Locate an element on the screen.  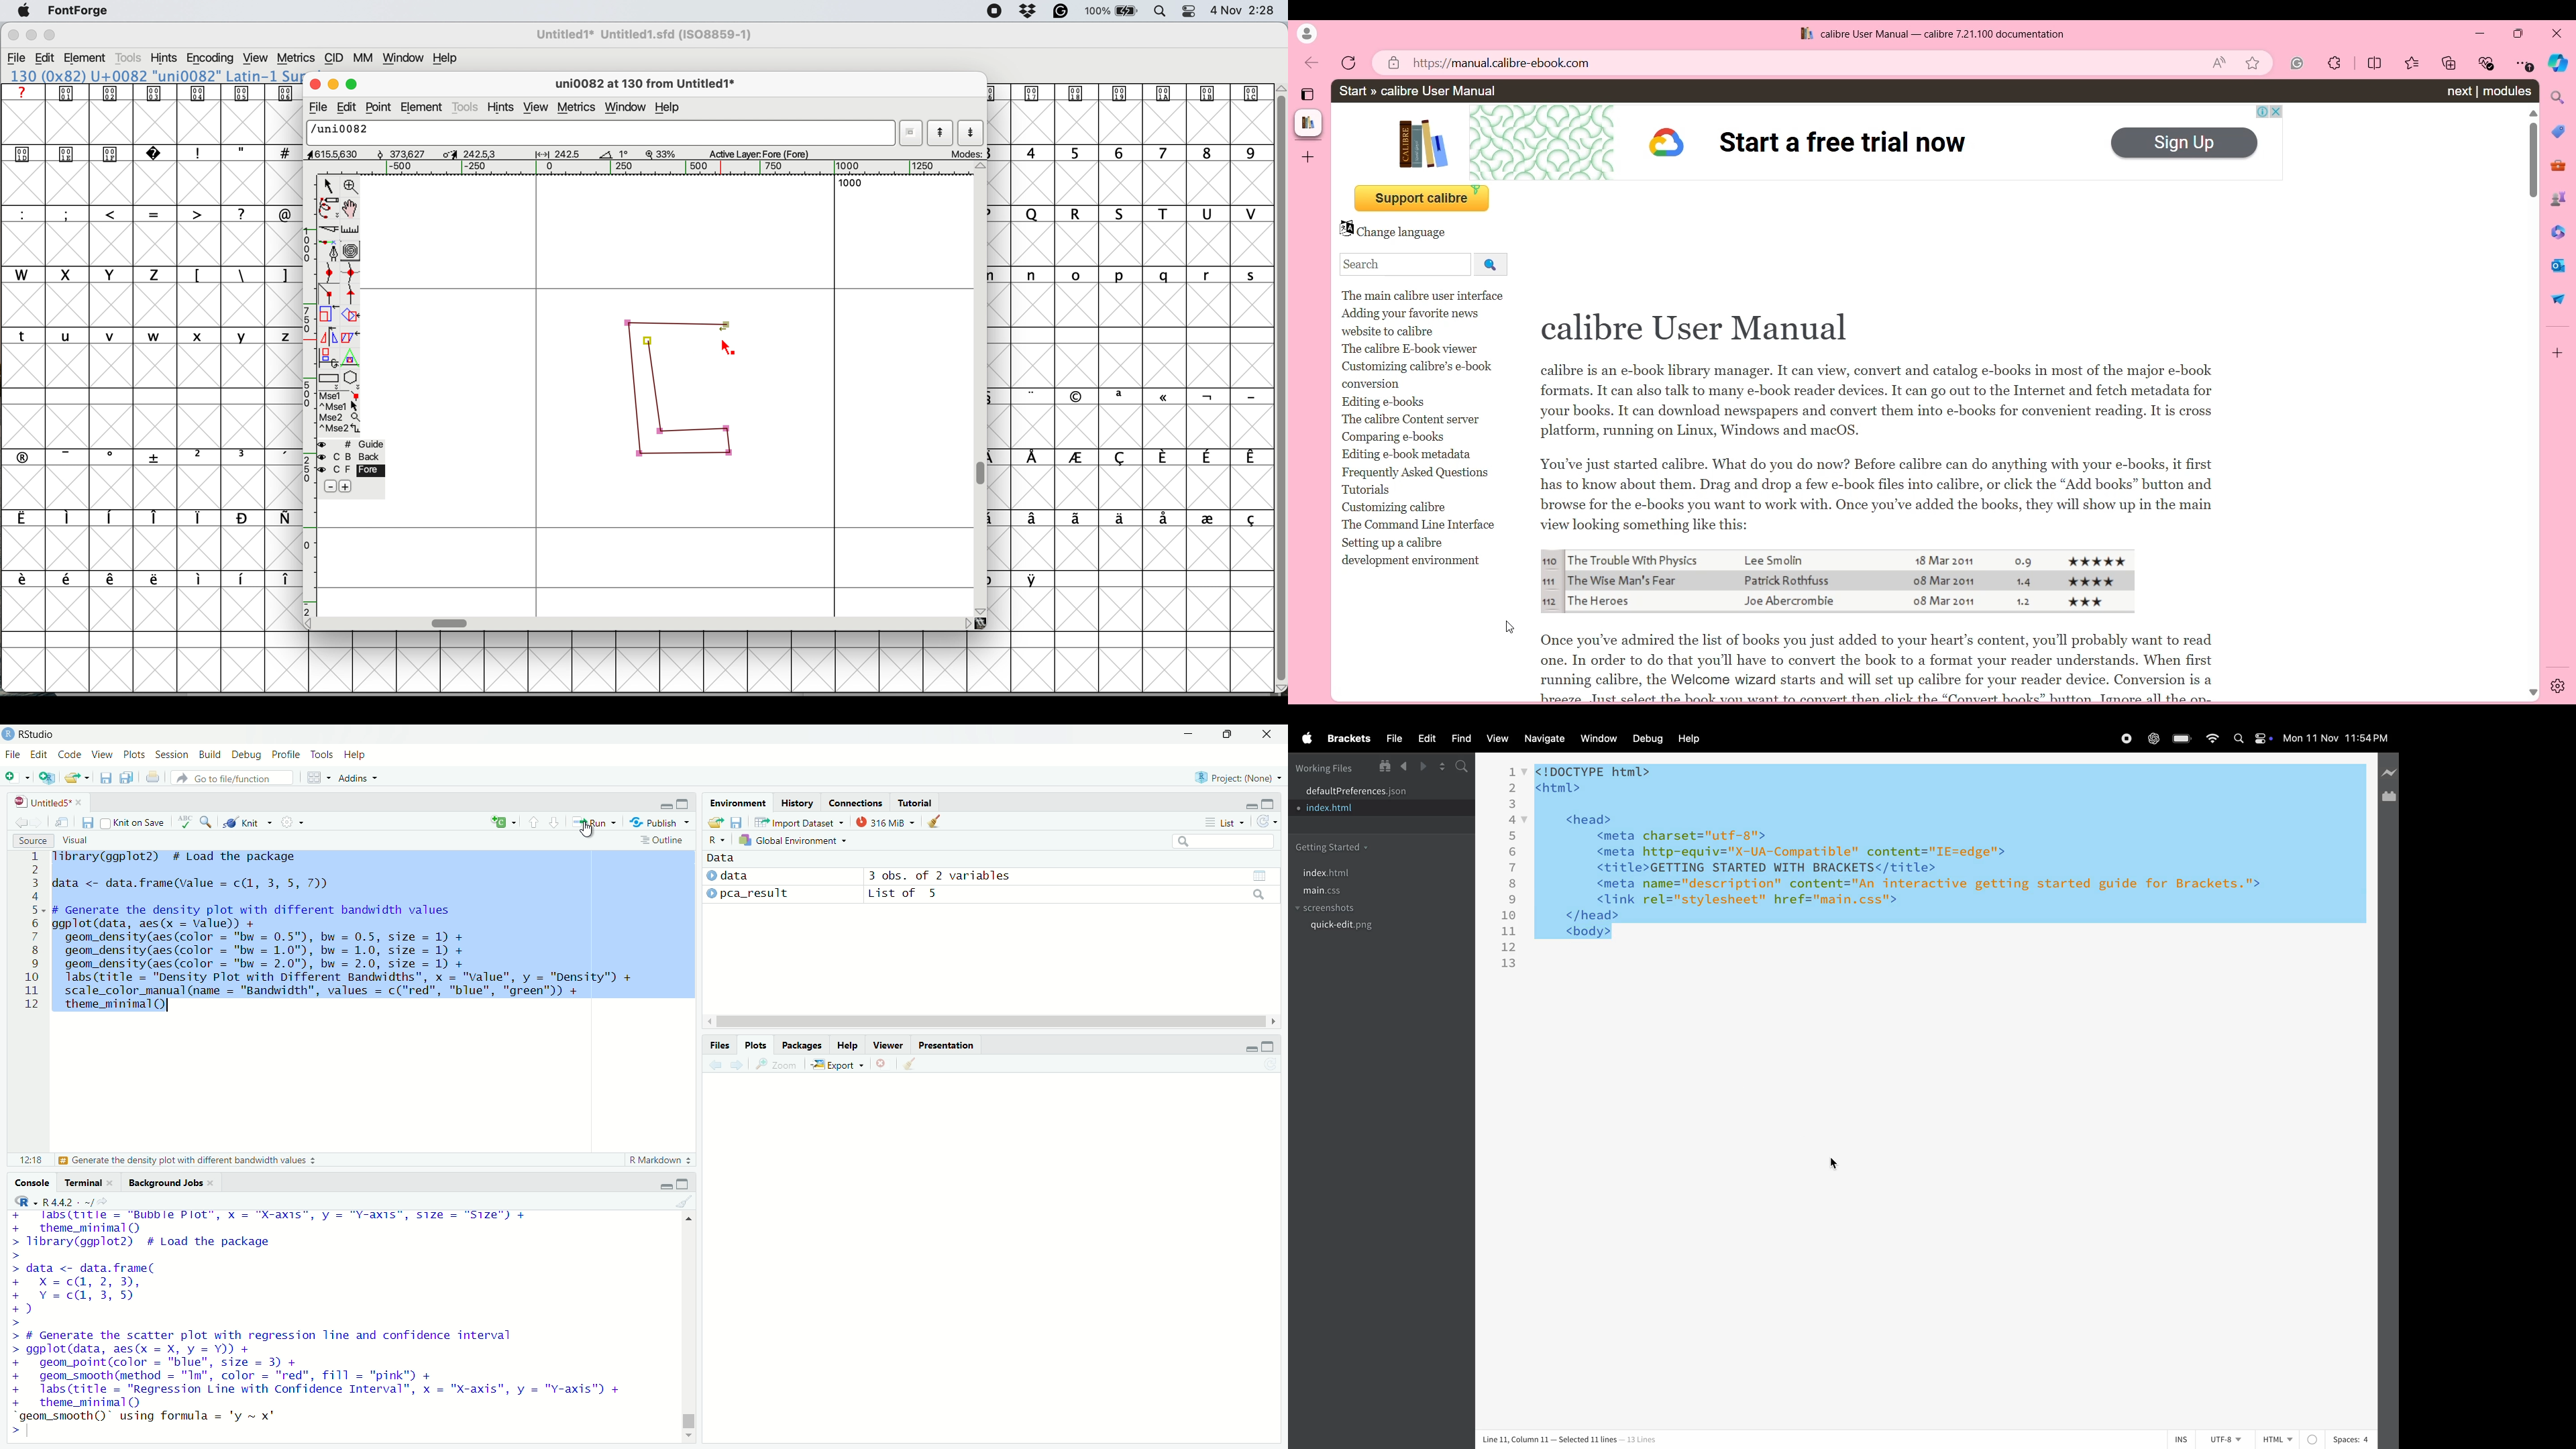
Save current document is located at coordinates (88, 822).